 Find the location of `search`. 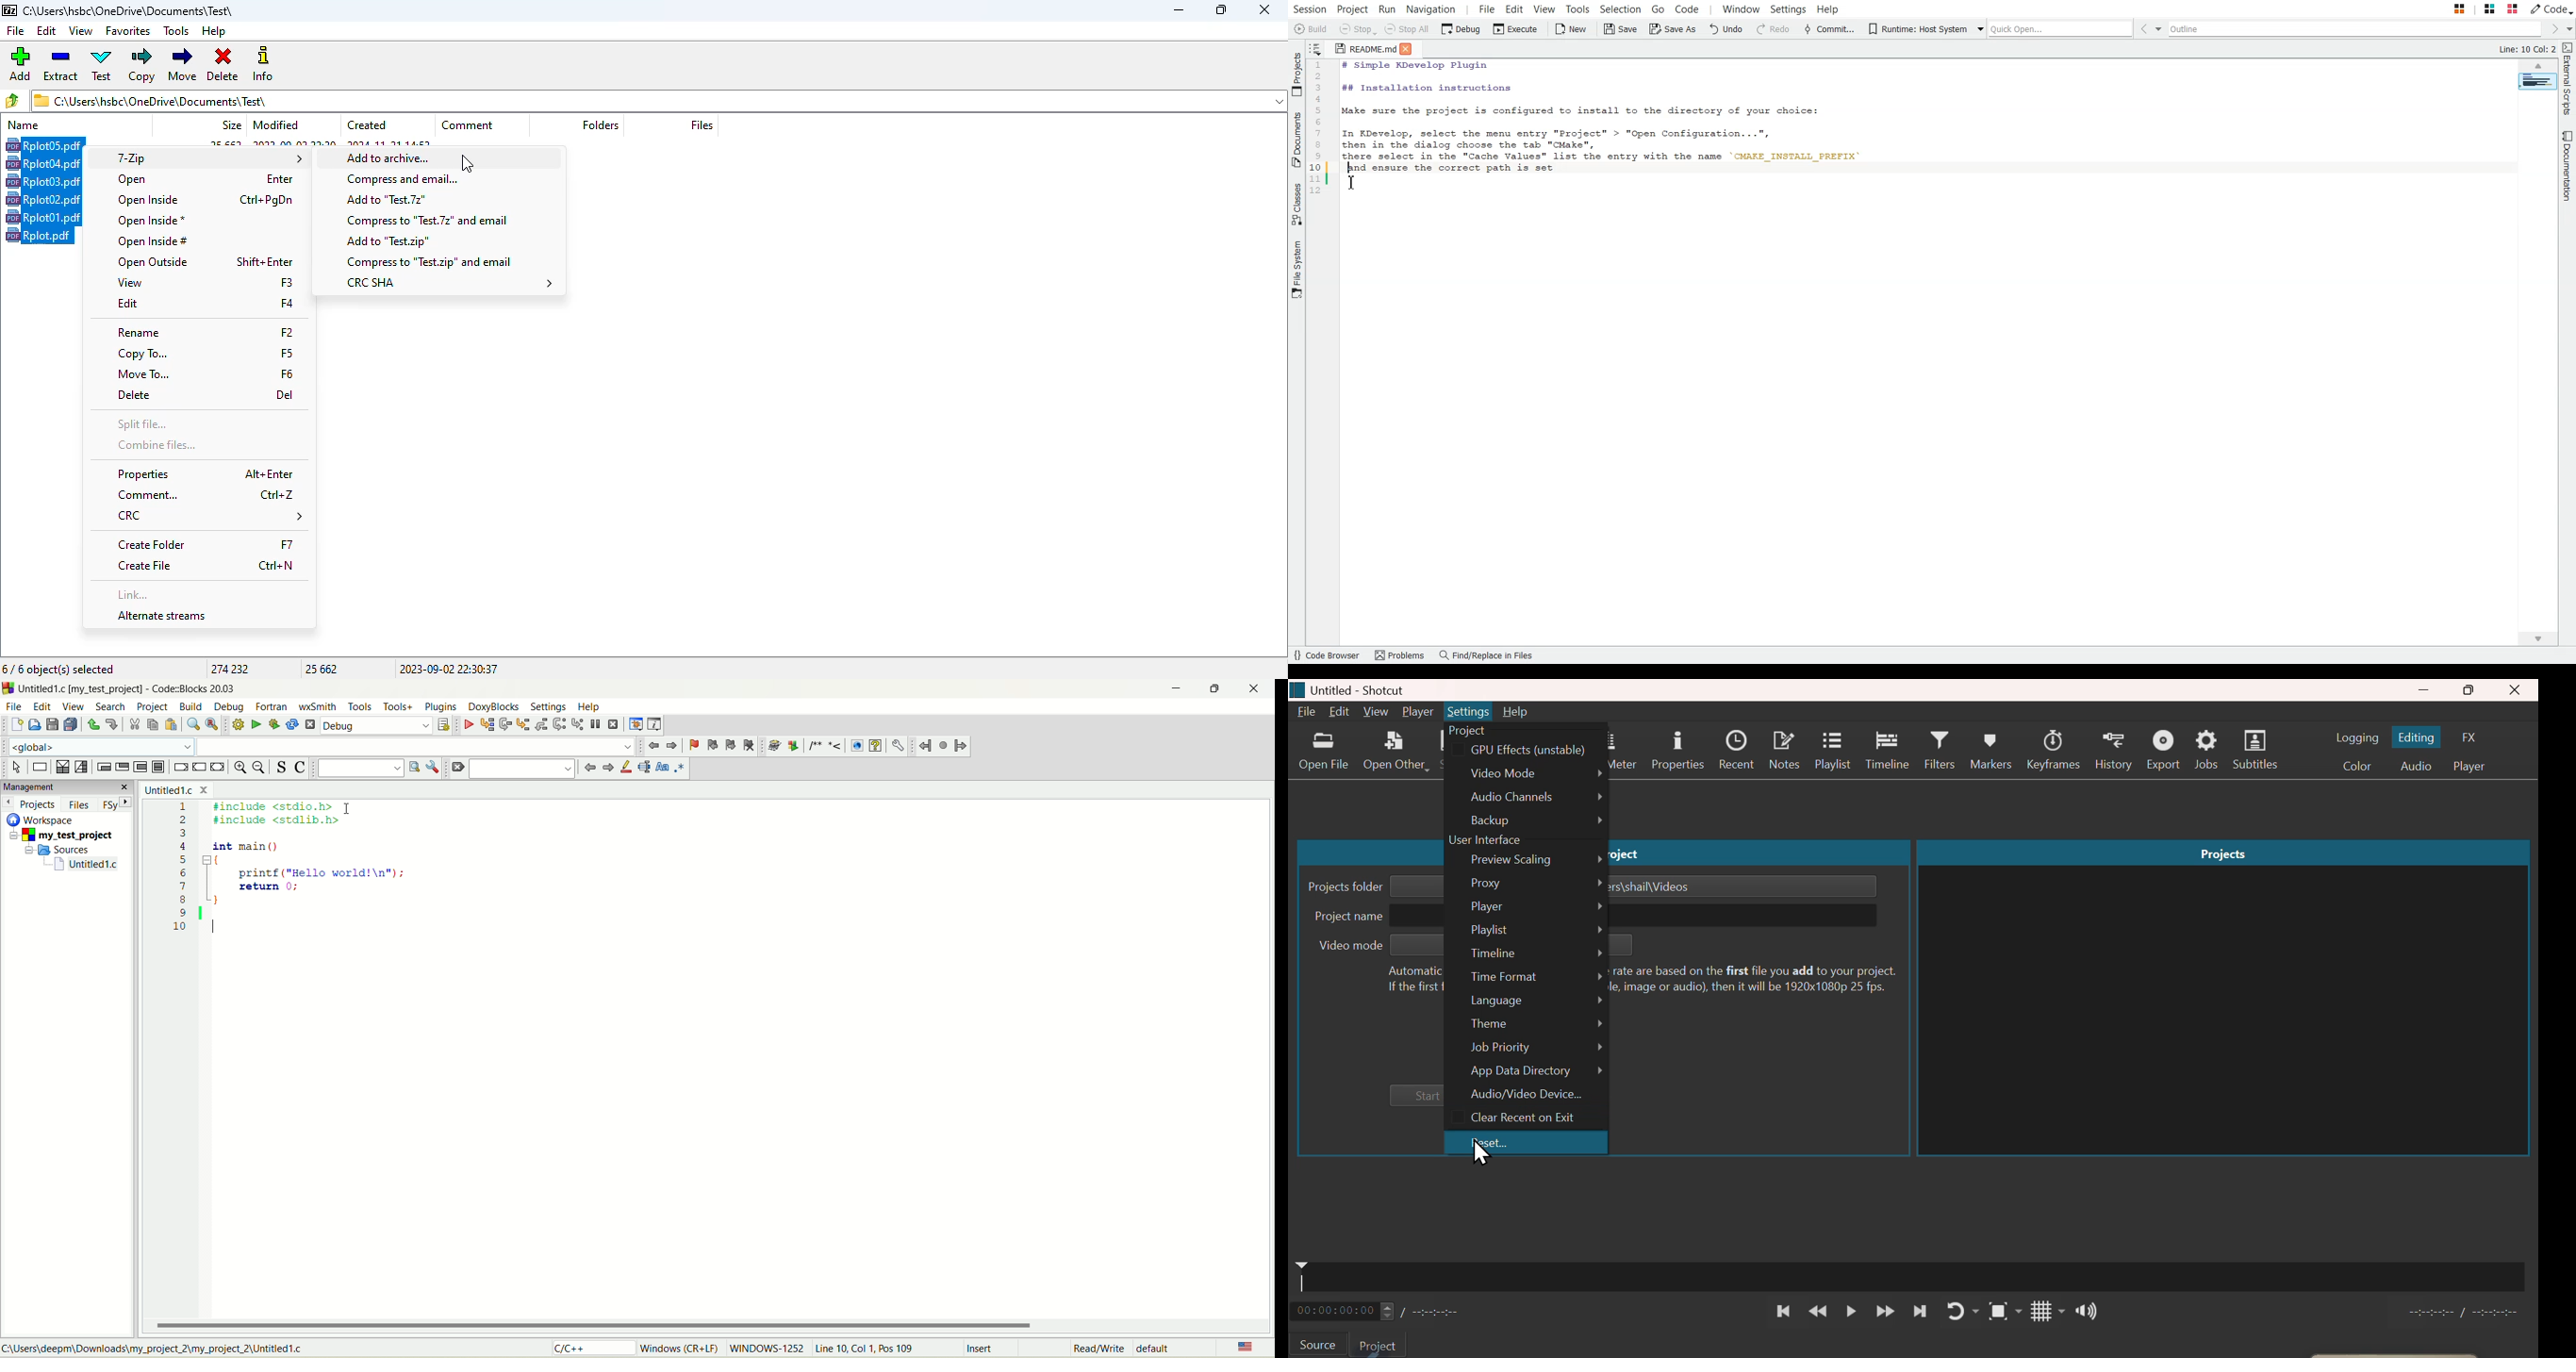

search is located at coordinates (108, 707).